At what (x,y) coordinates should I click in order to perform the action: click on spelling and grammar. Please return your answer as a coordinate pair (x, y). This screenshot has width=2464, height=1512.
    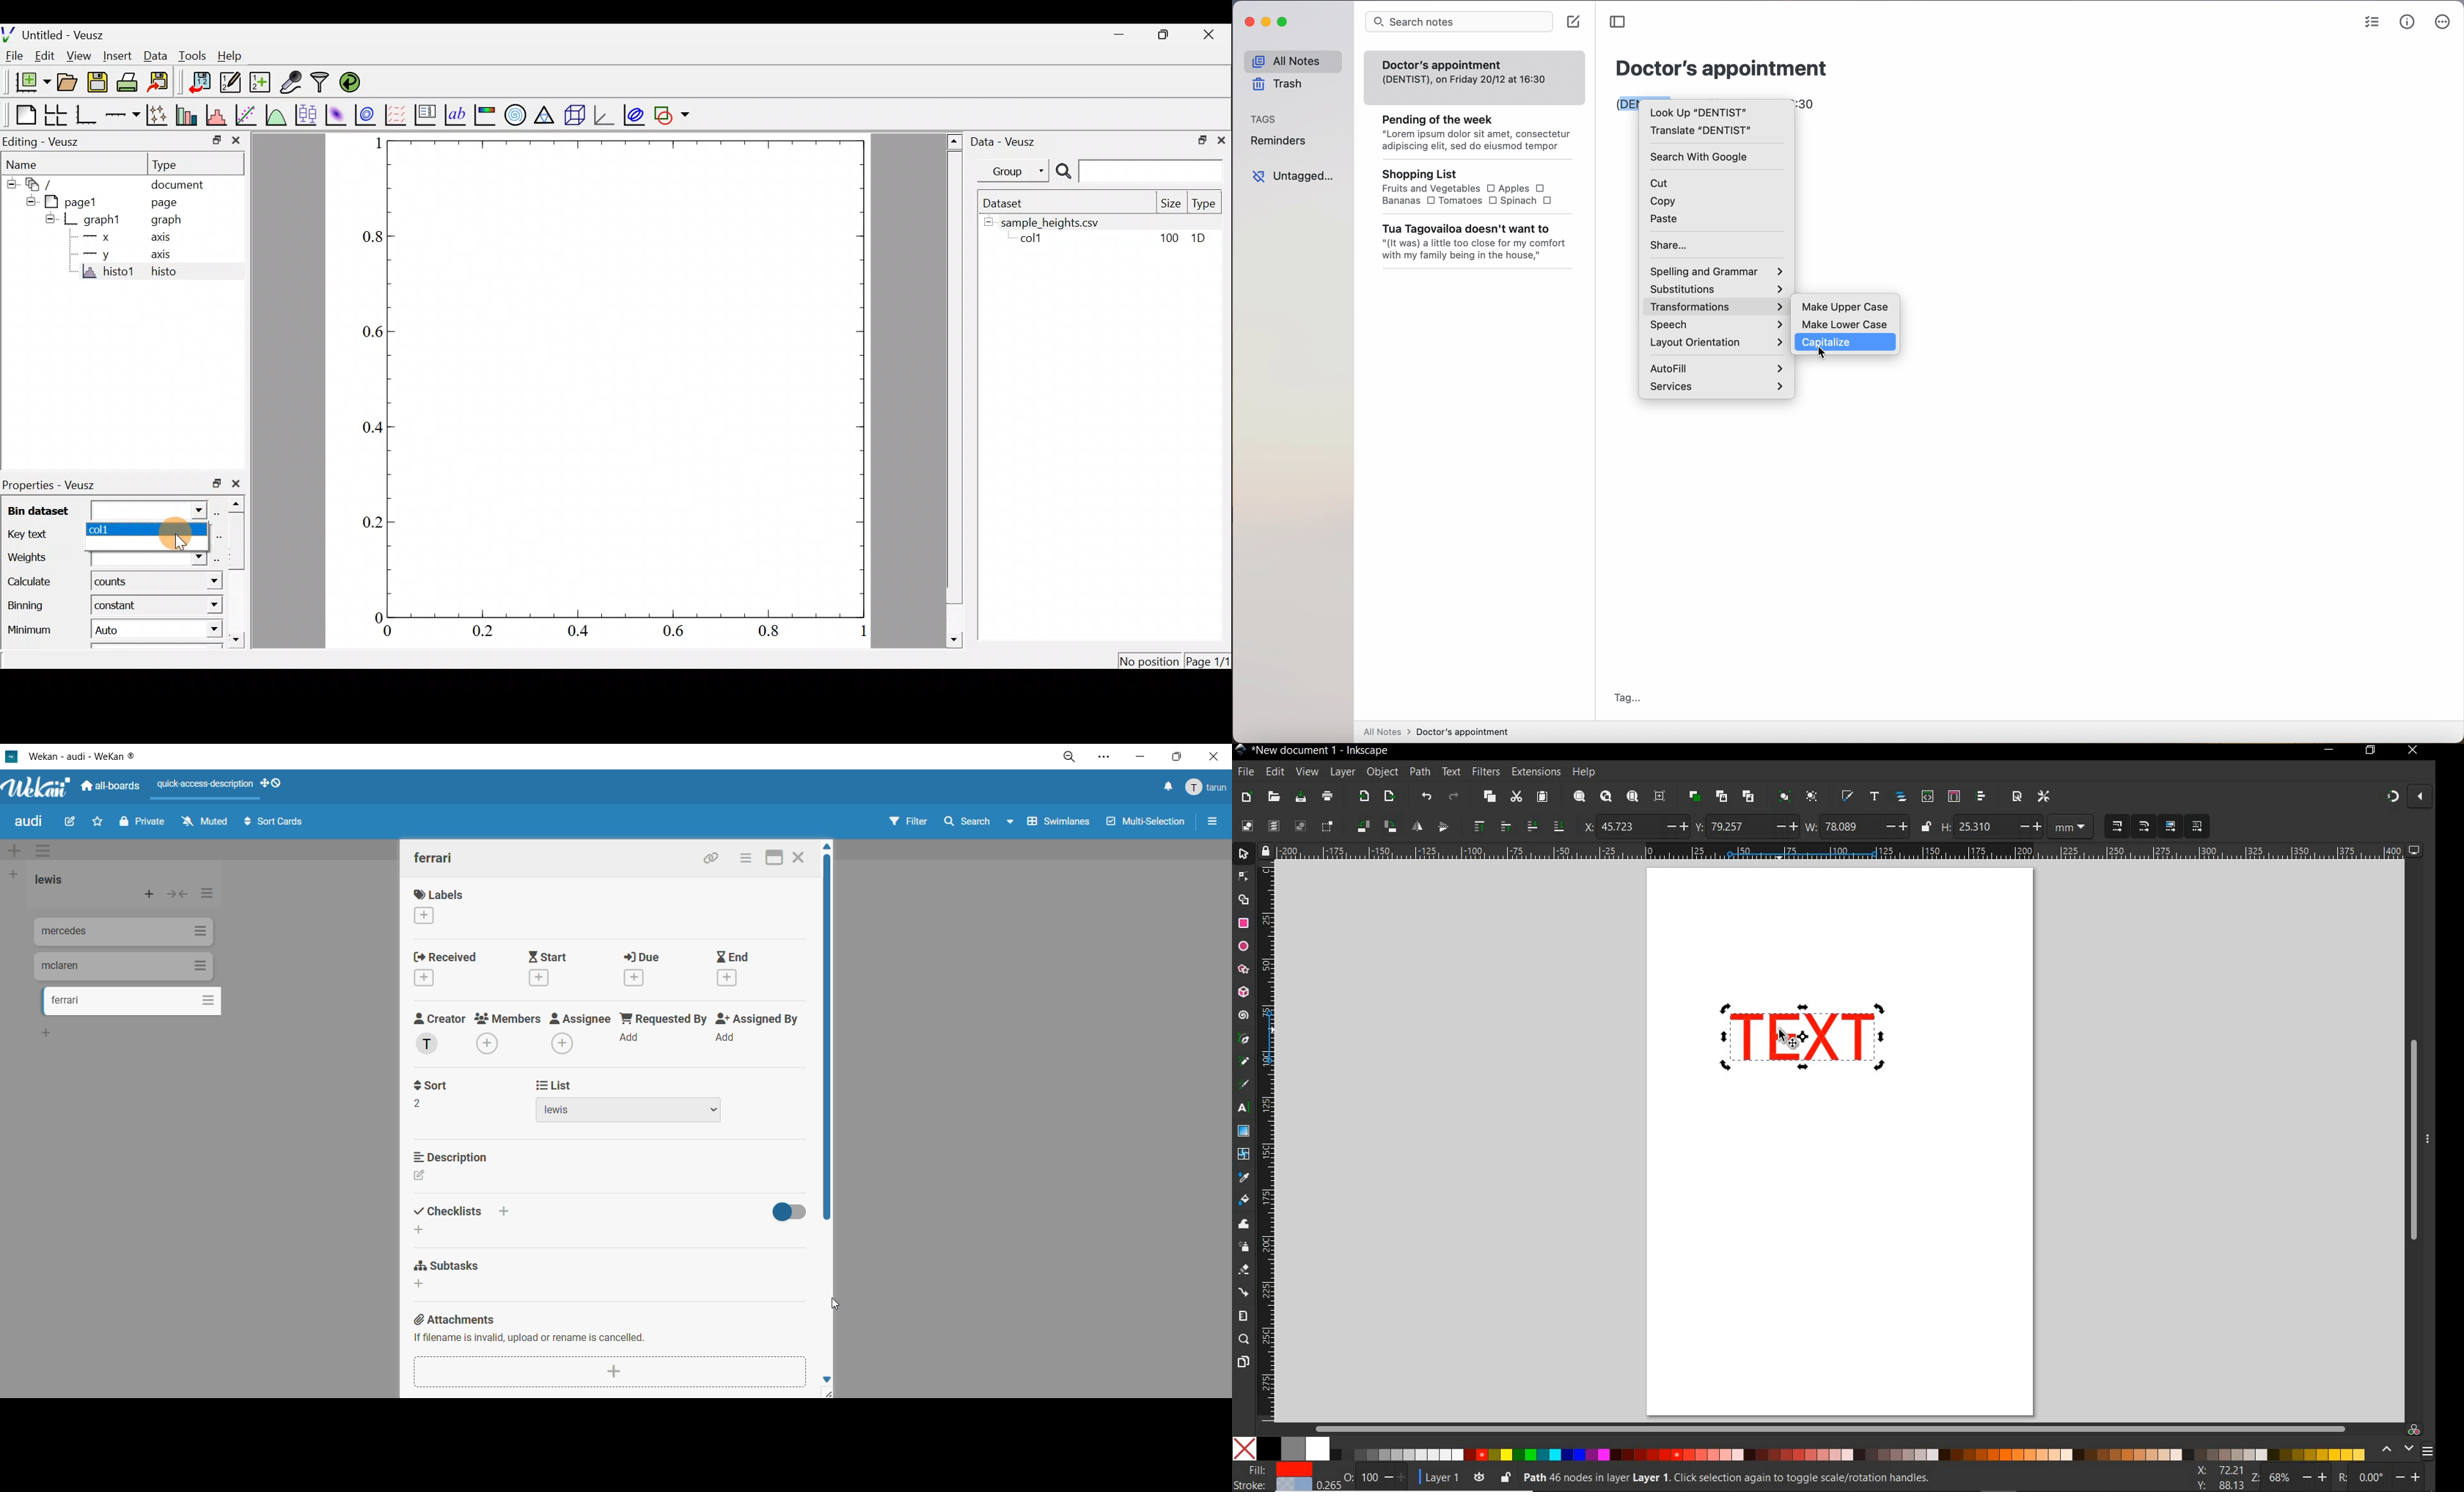
    Looking at the image, I should click on (1717, 271).